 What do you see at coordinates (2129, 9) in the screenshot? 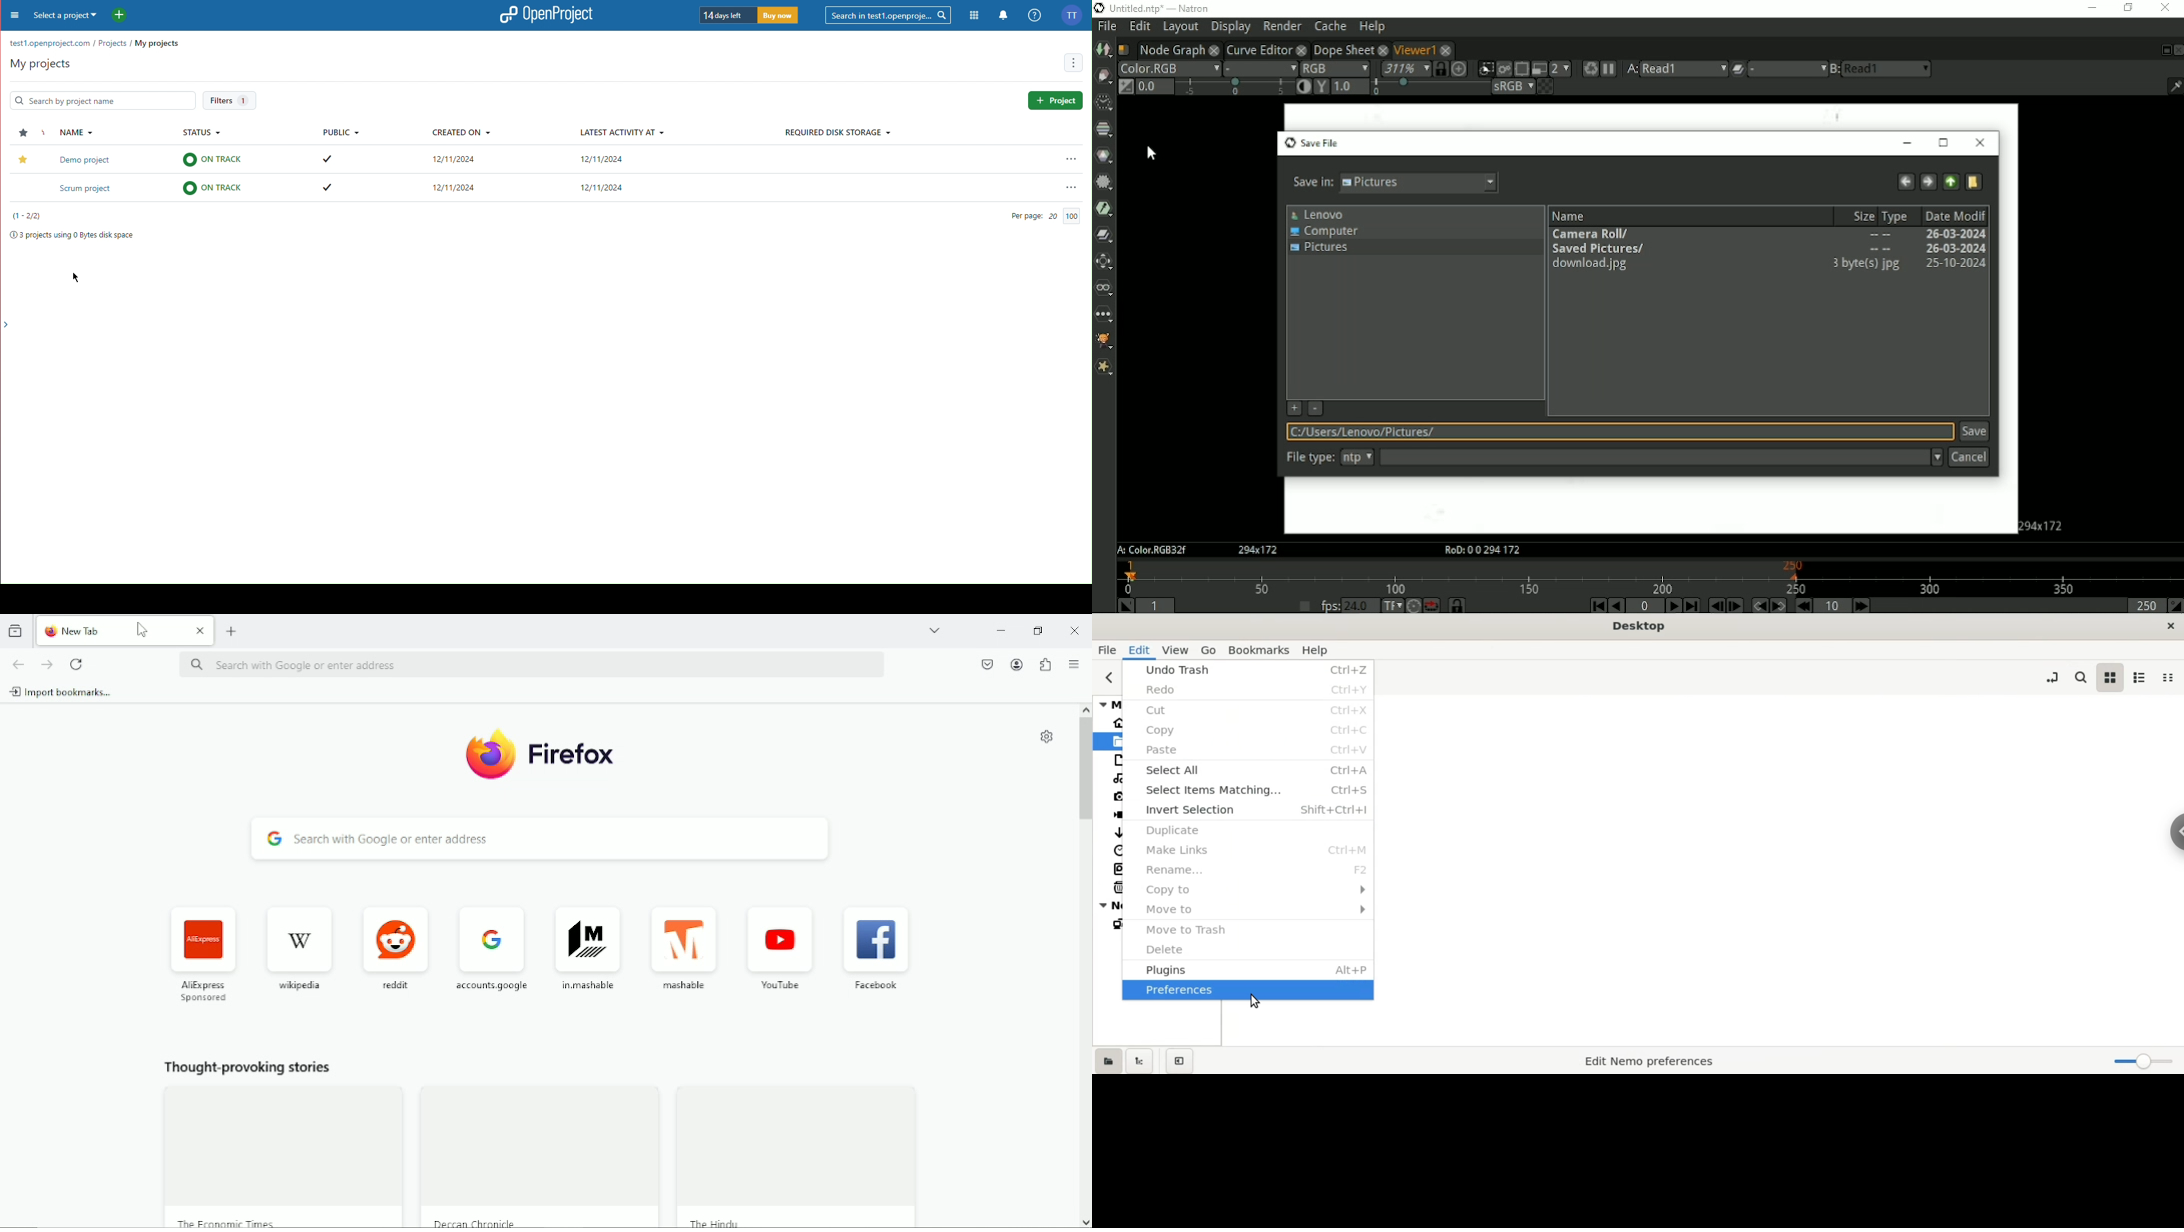
I see `Restore down` at bounding box center [2129, 9].